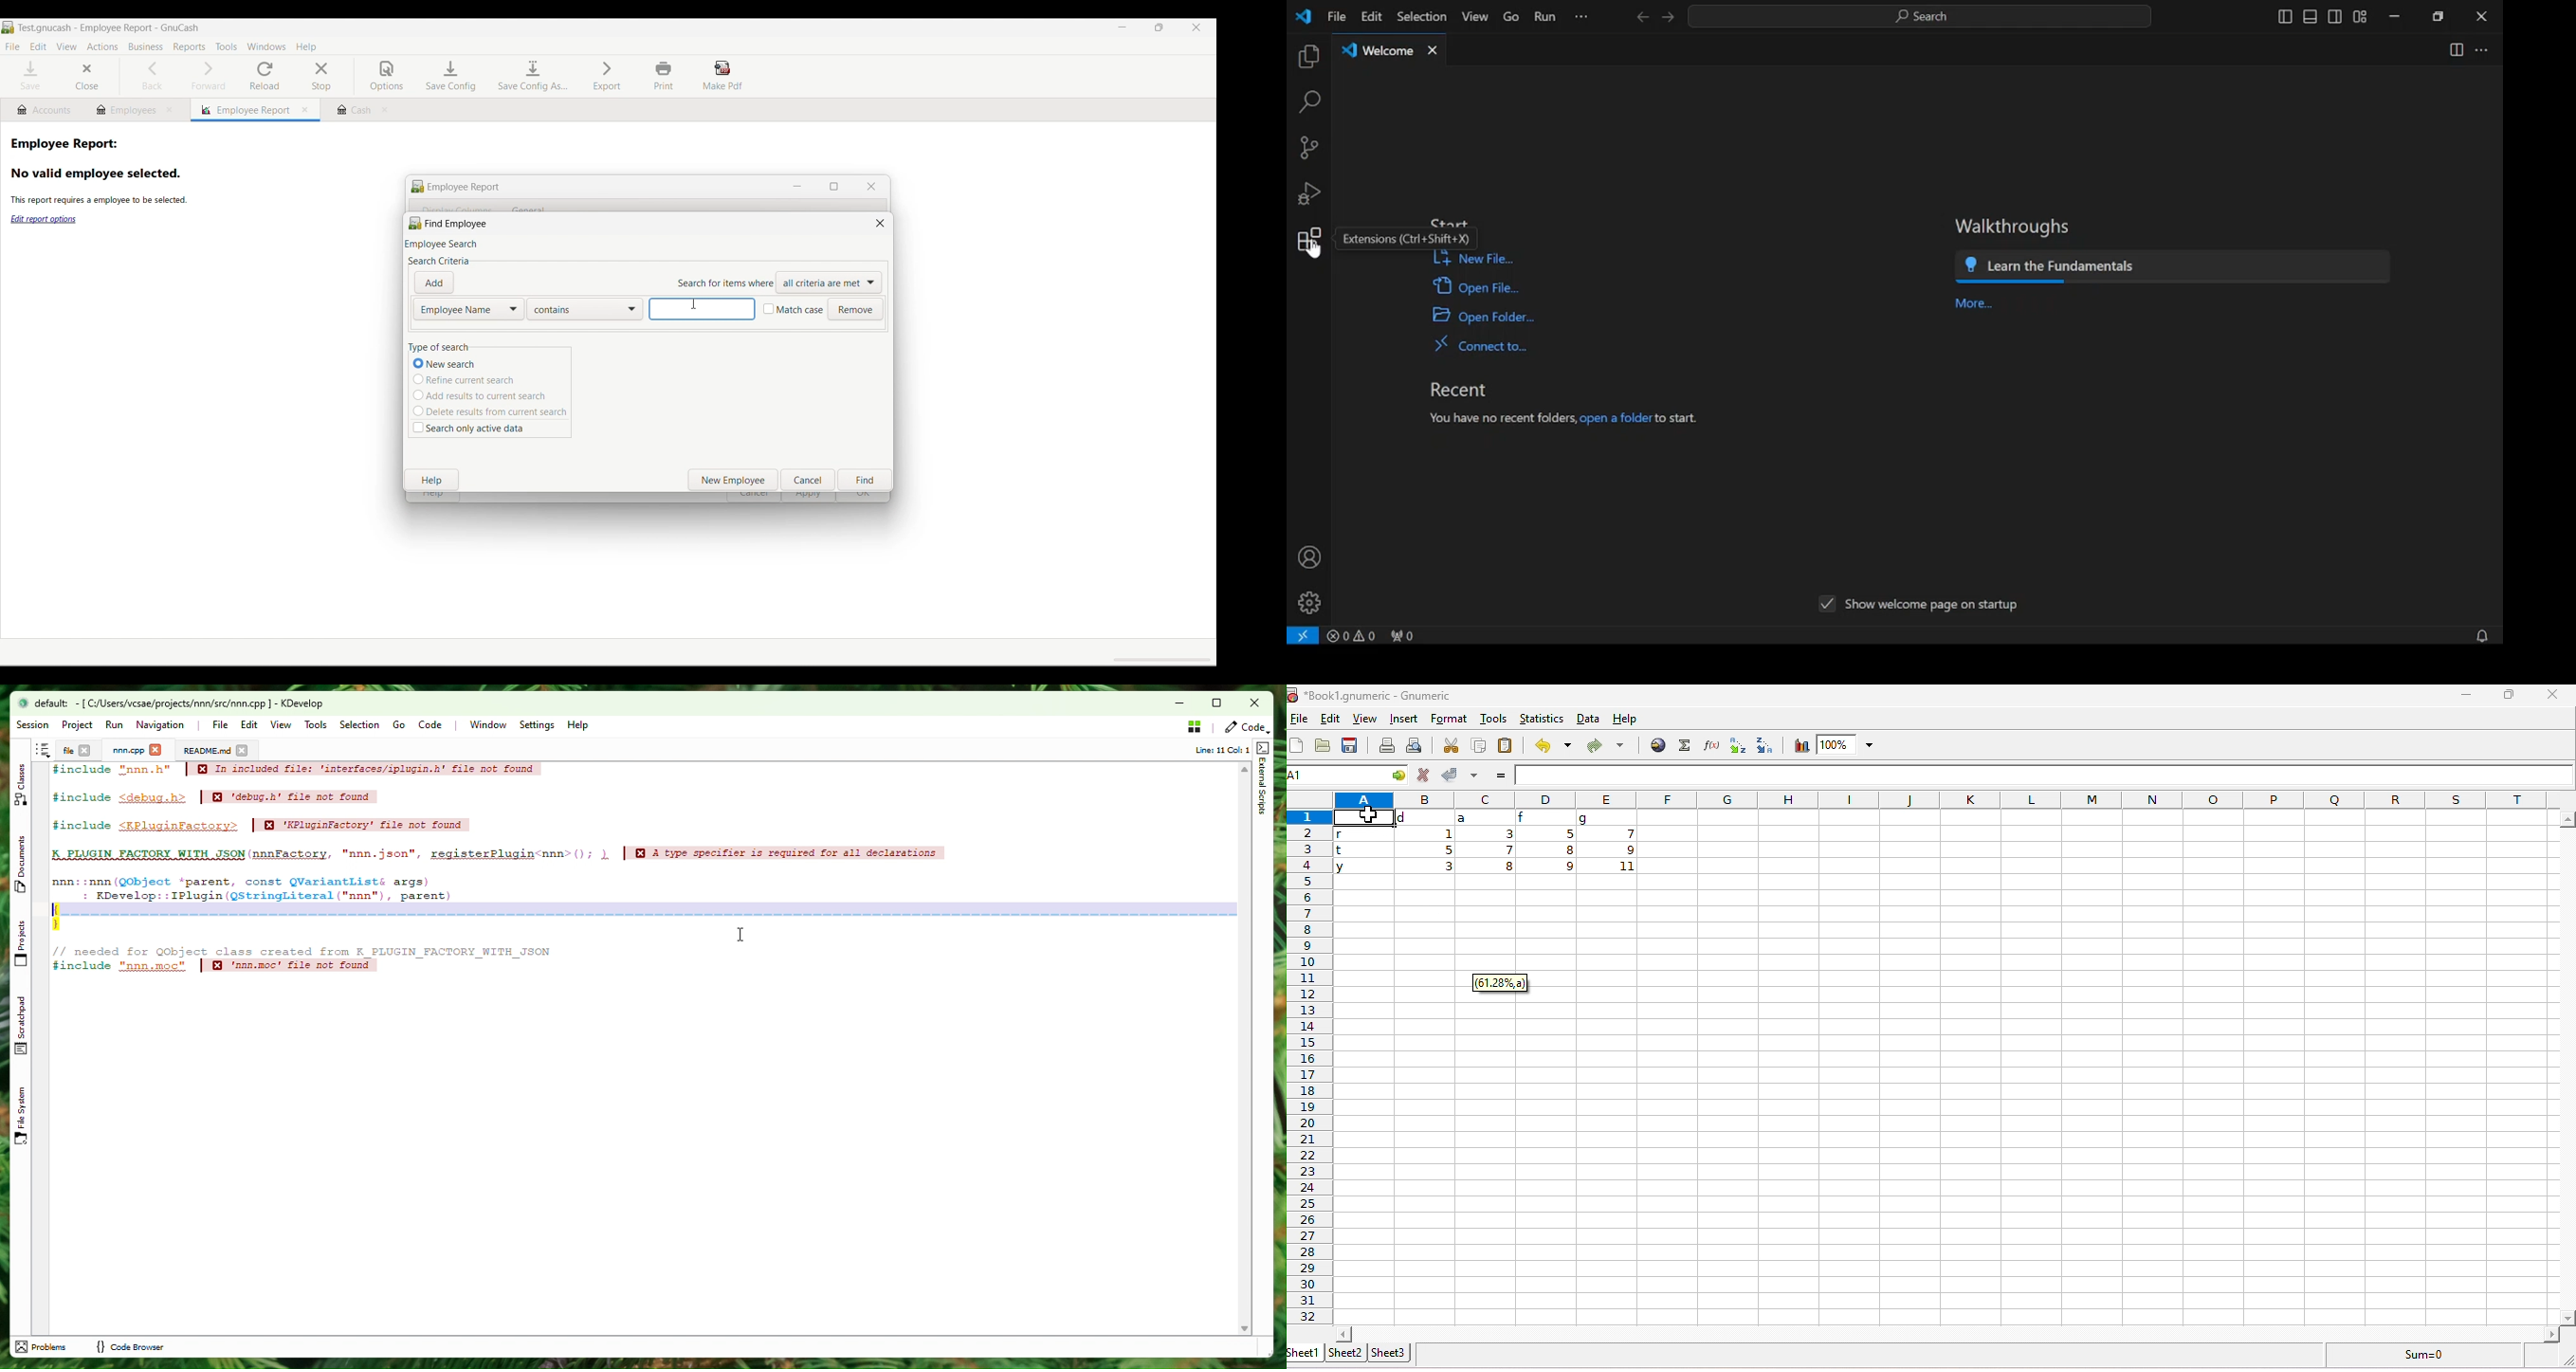  Describe the element at coordinates (1668, 17) in the screenshot. I see `go forward` at that location.